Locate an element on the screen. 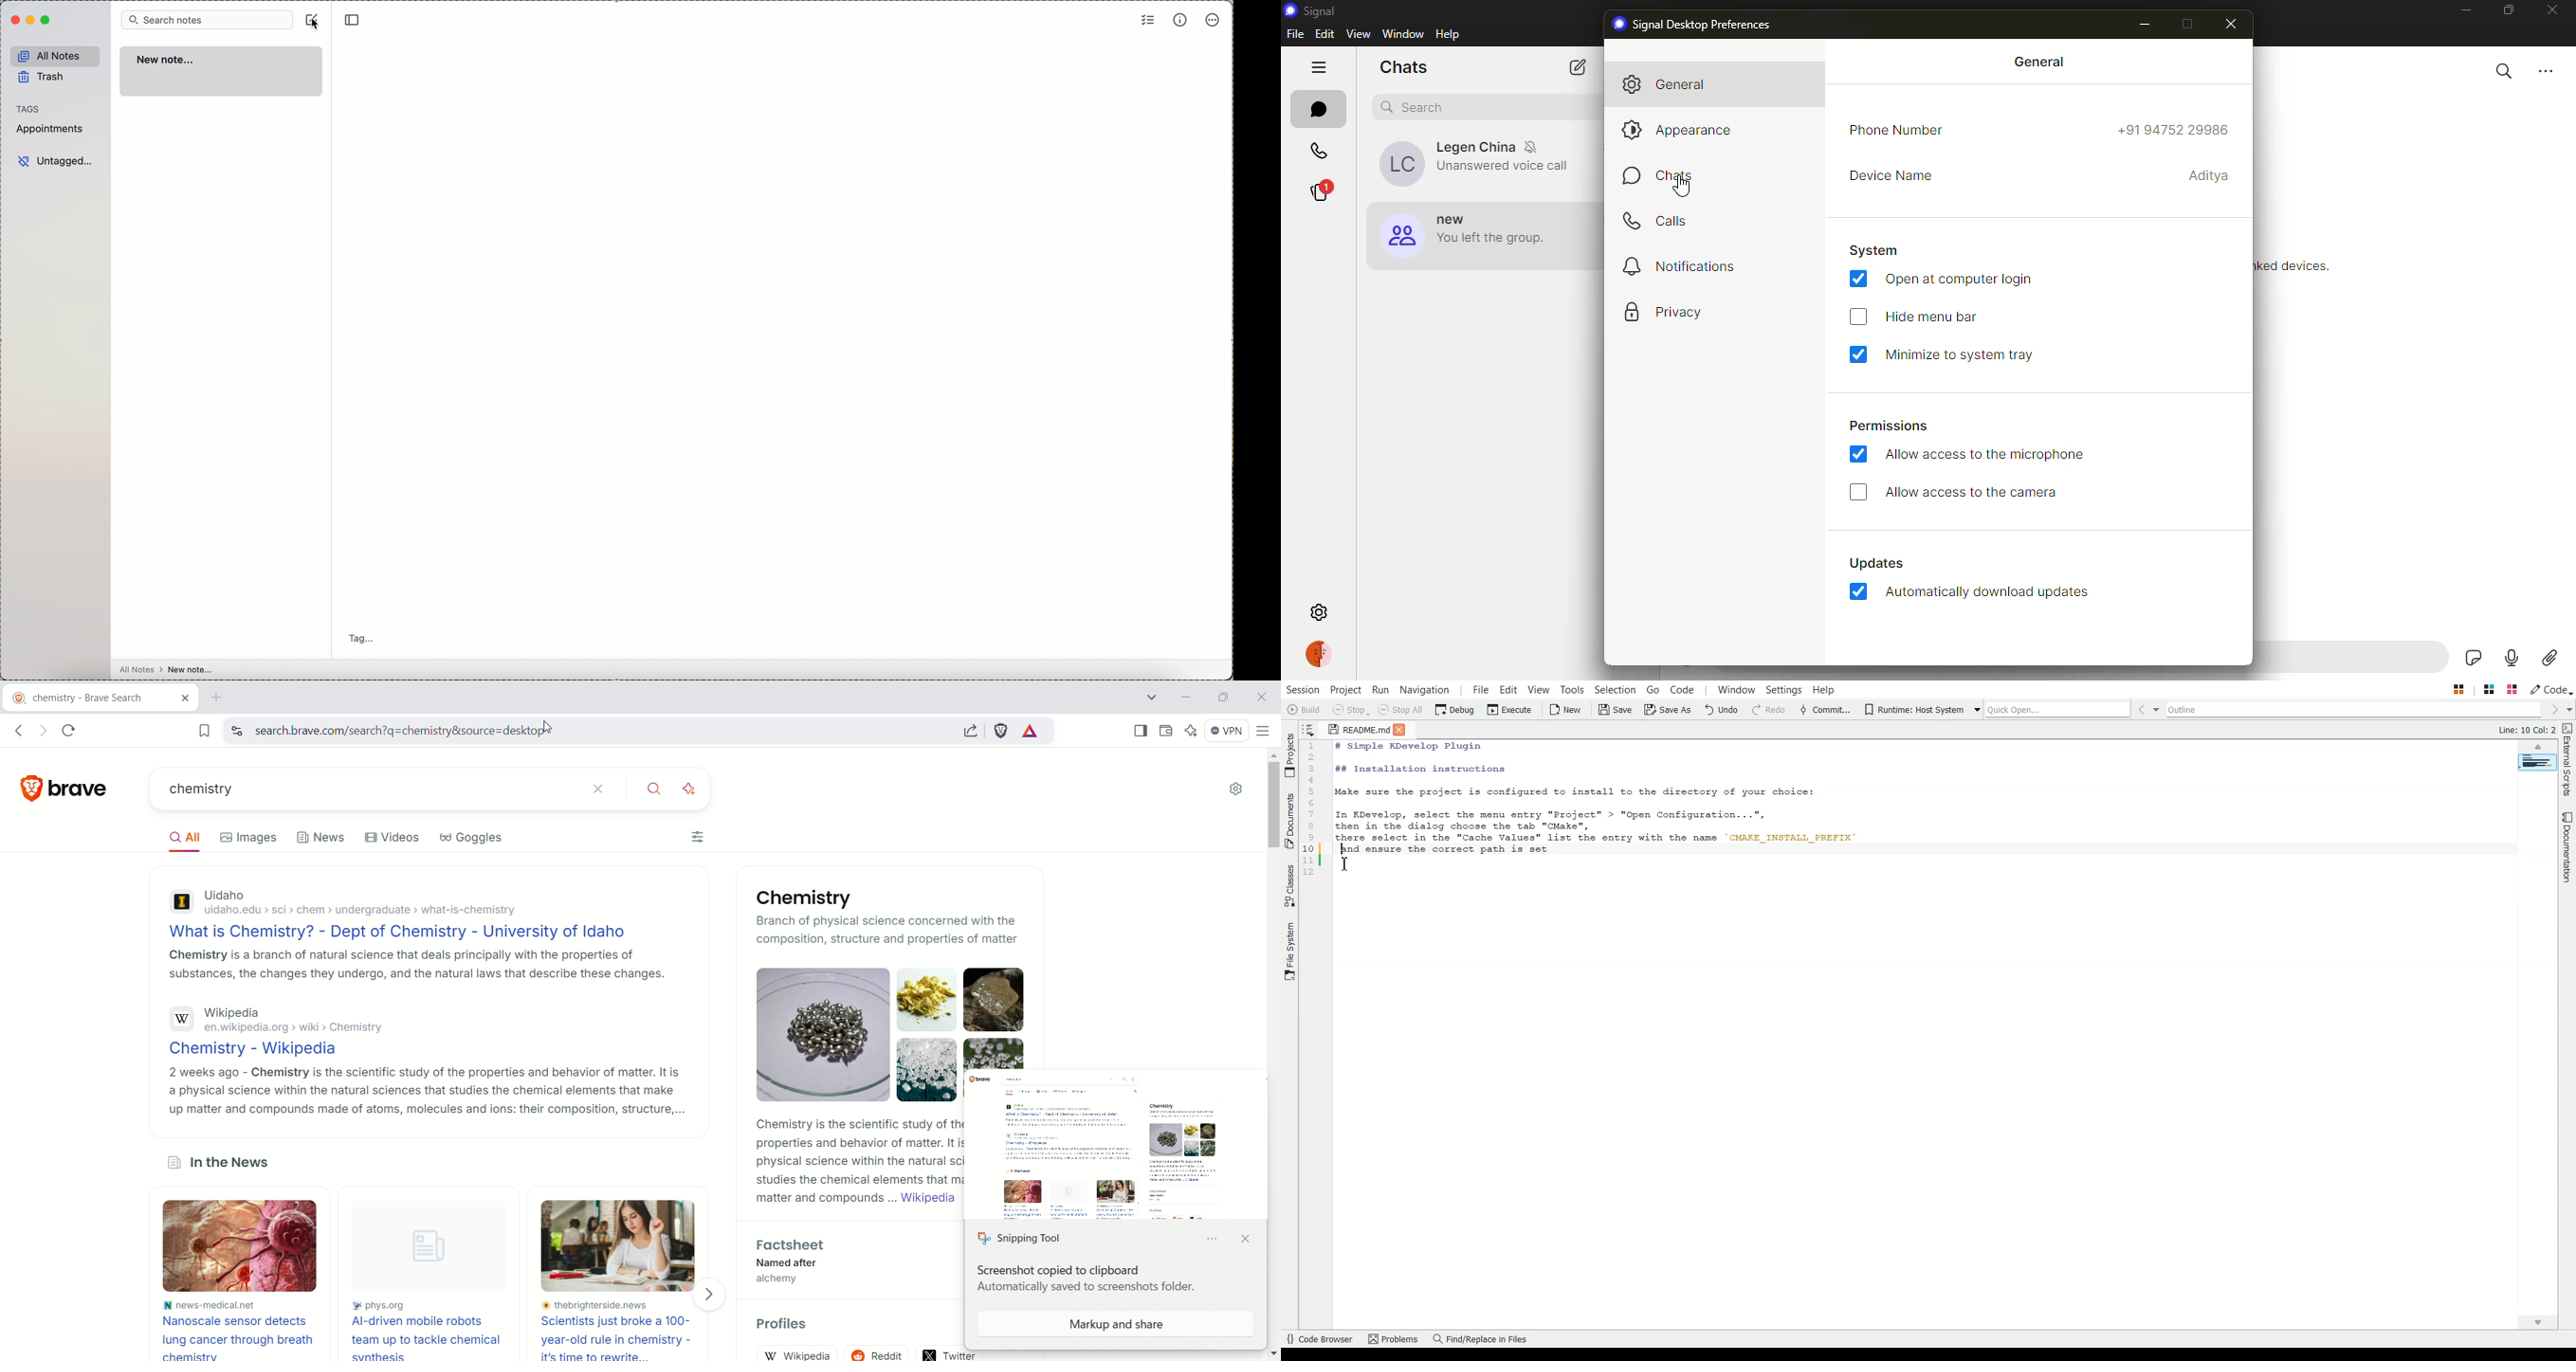 The image size is (2576, 1372). search is located at coordinates (1416, 105).